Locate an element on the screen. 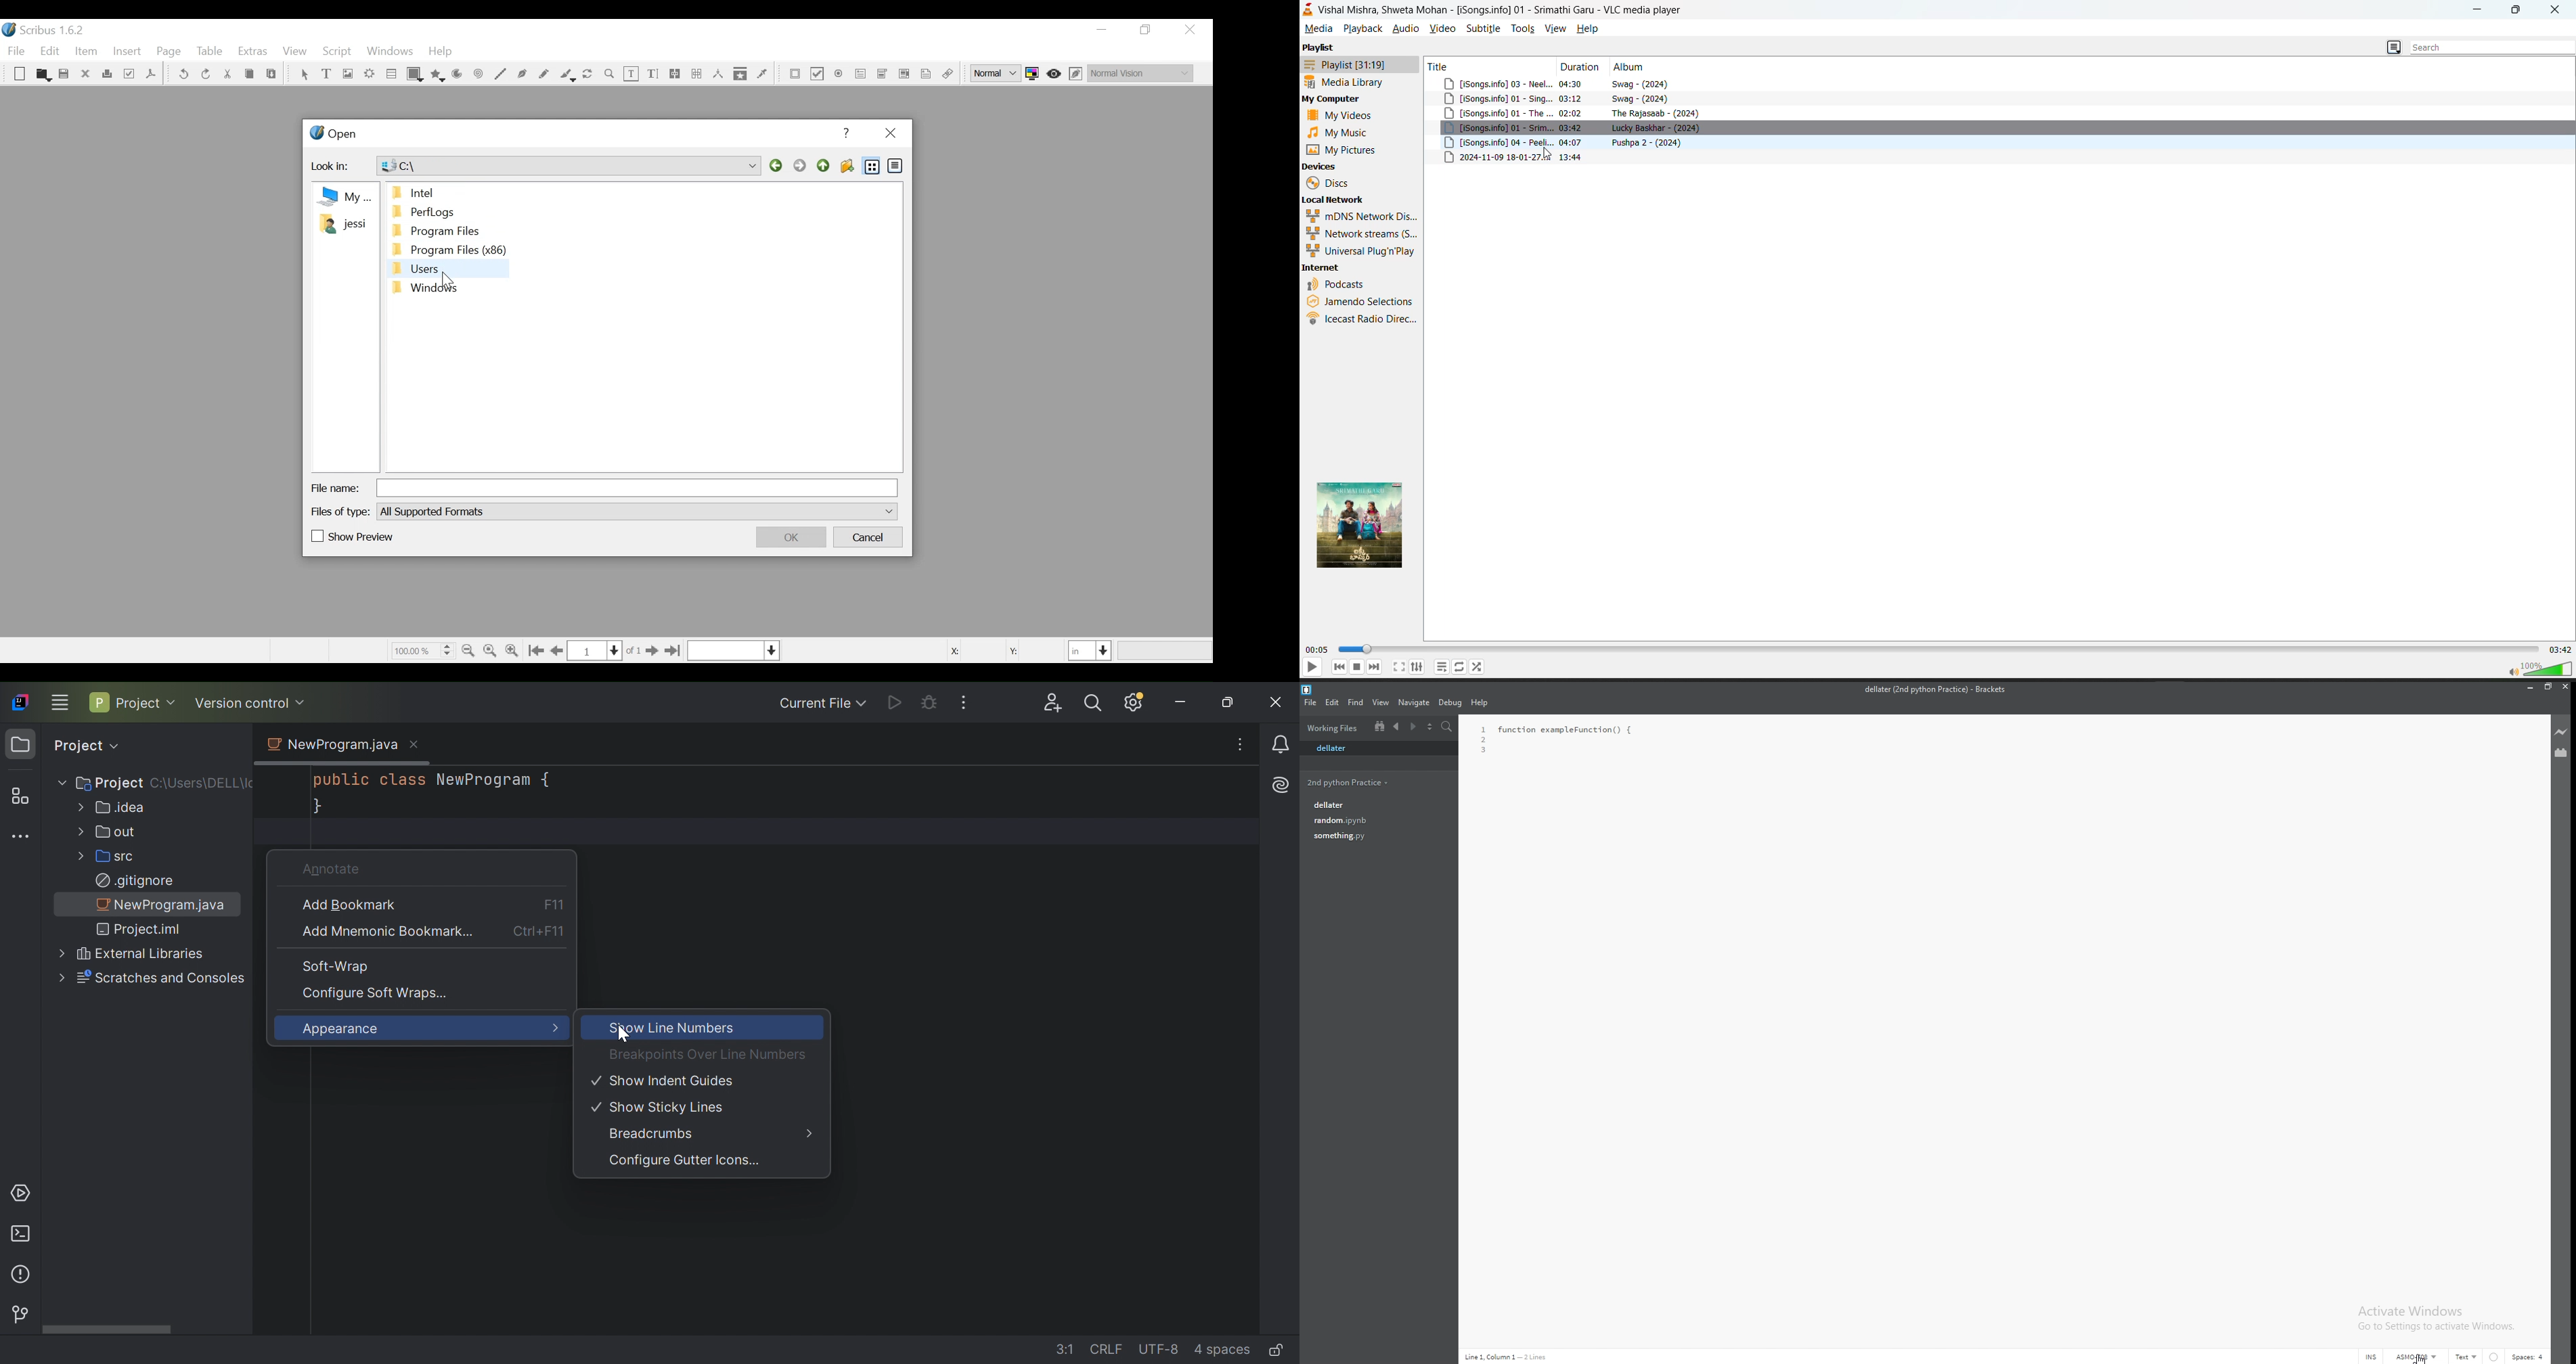 This screenshot has height=1372, width=2576. Cursor is located at coordinates (622, 1035).